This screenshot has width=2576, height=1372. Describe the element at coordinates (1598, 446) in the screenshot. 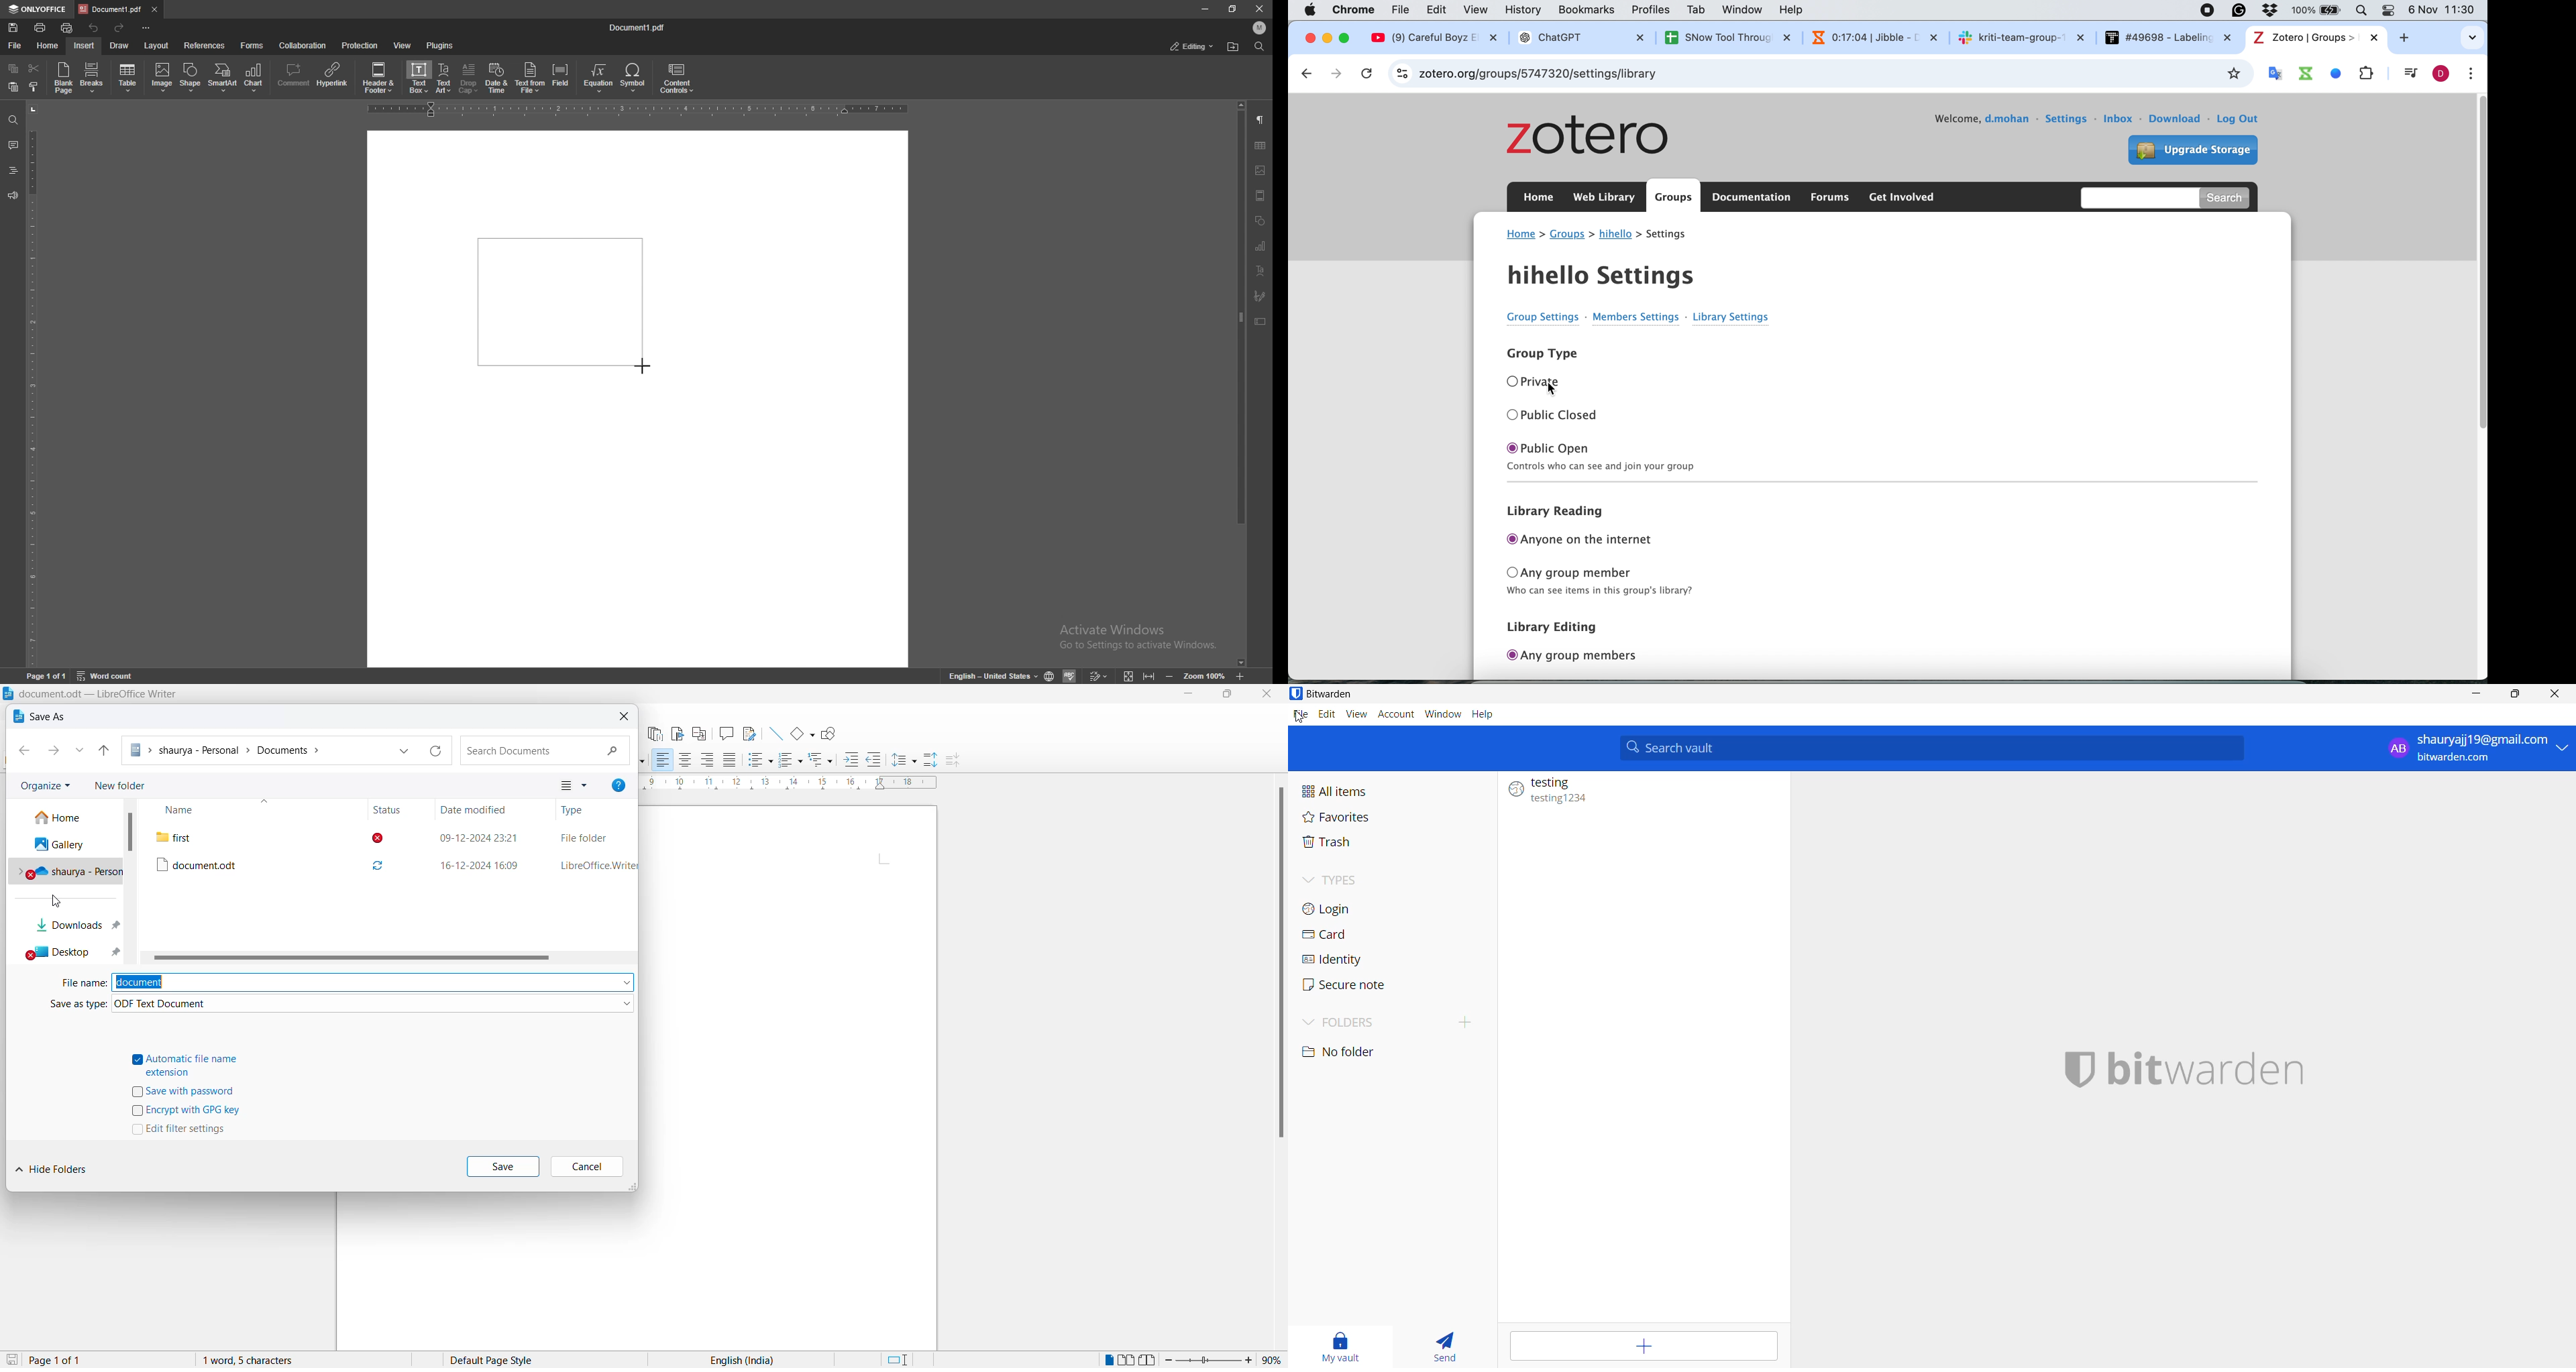

I see `O public open ` at that location.